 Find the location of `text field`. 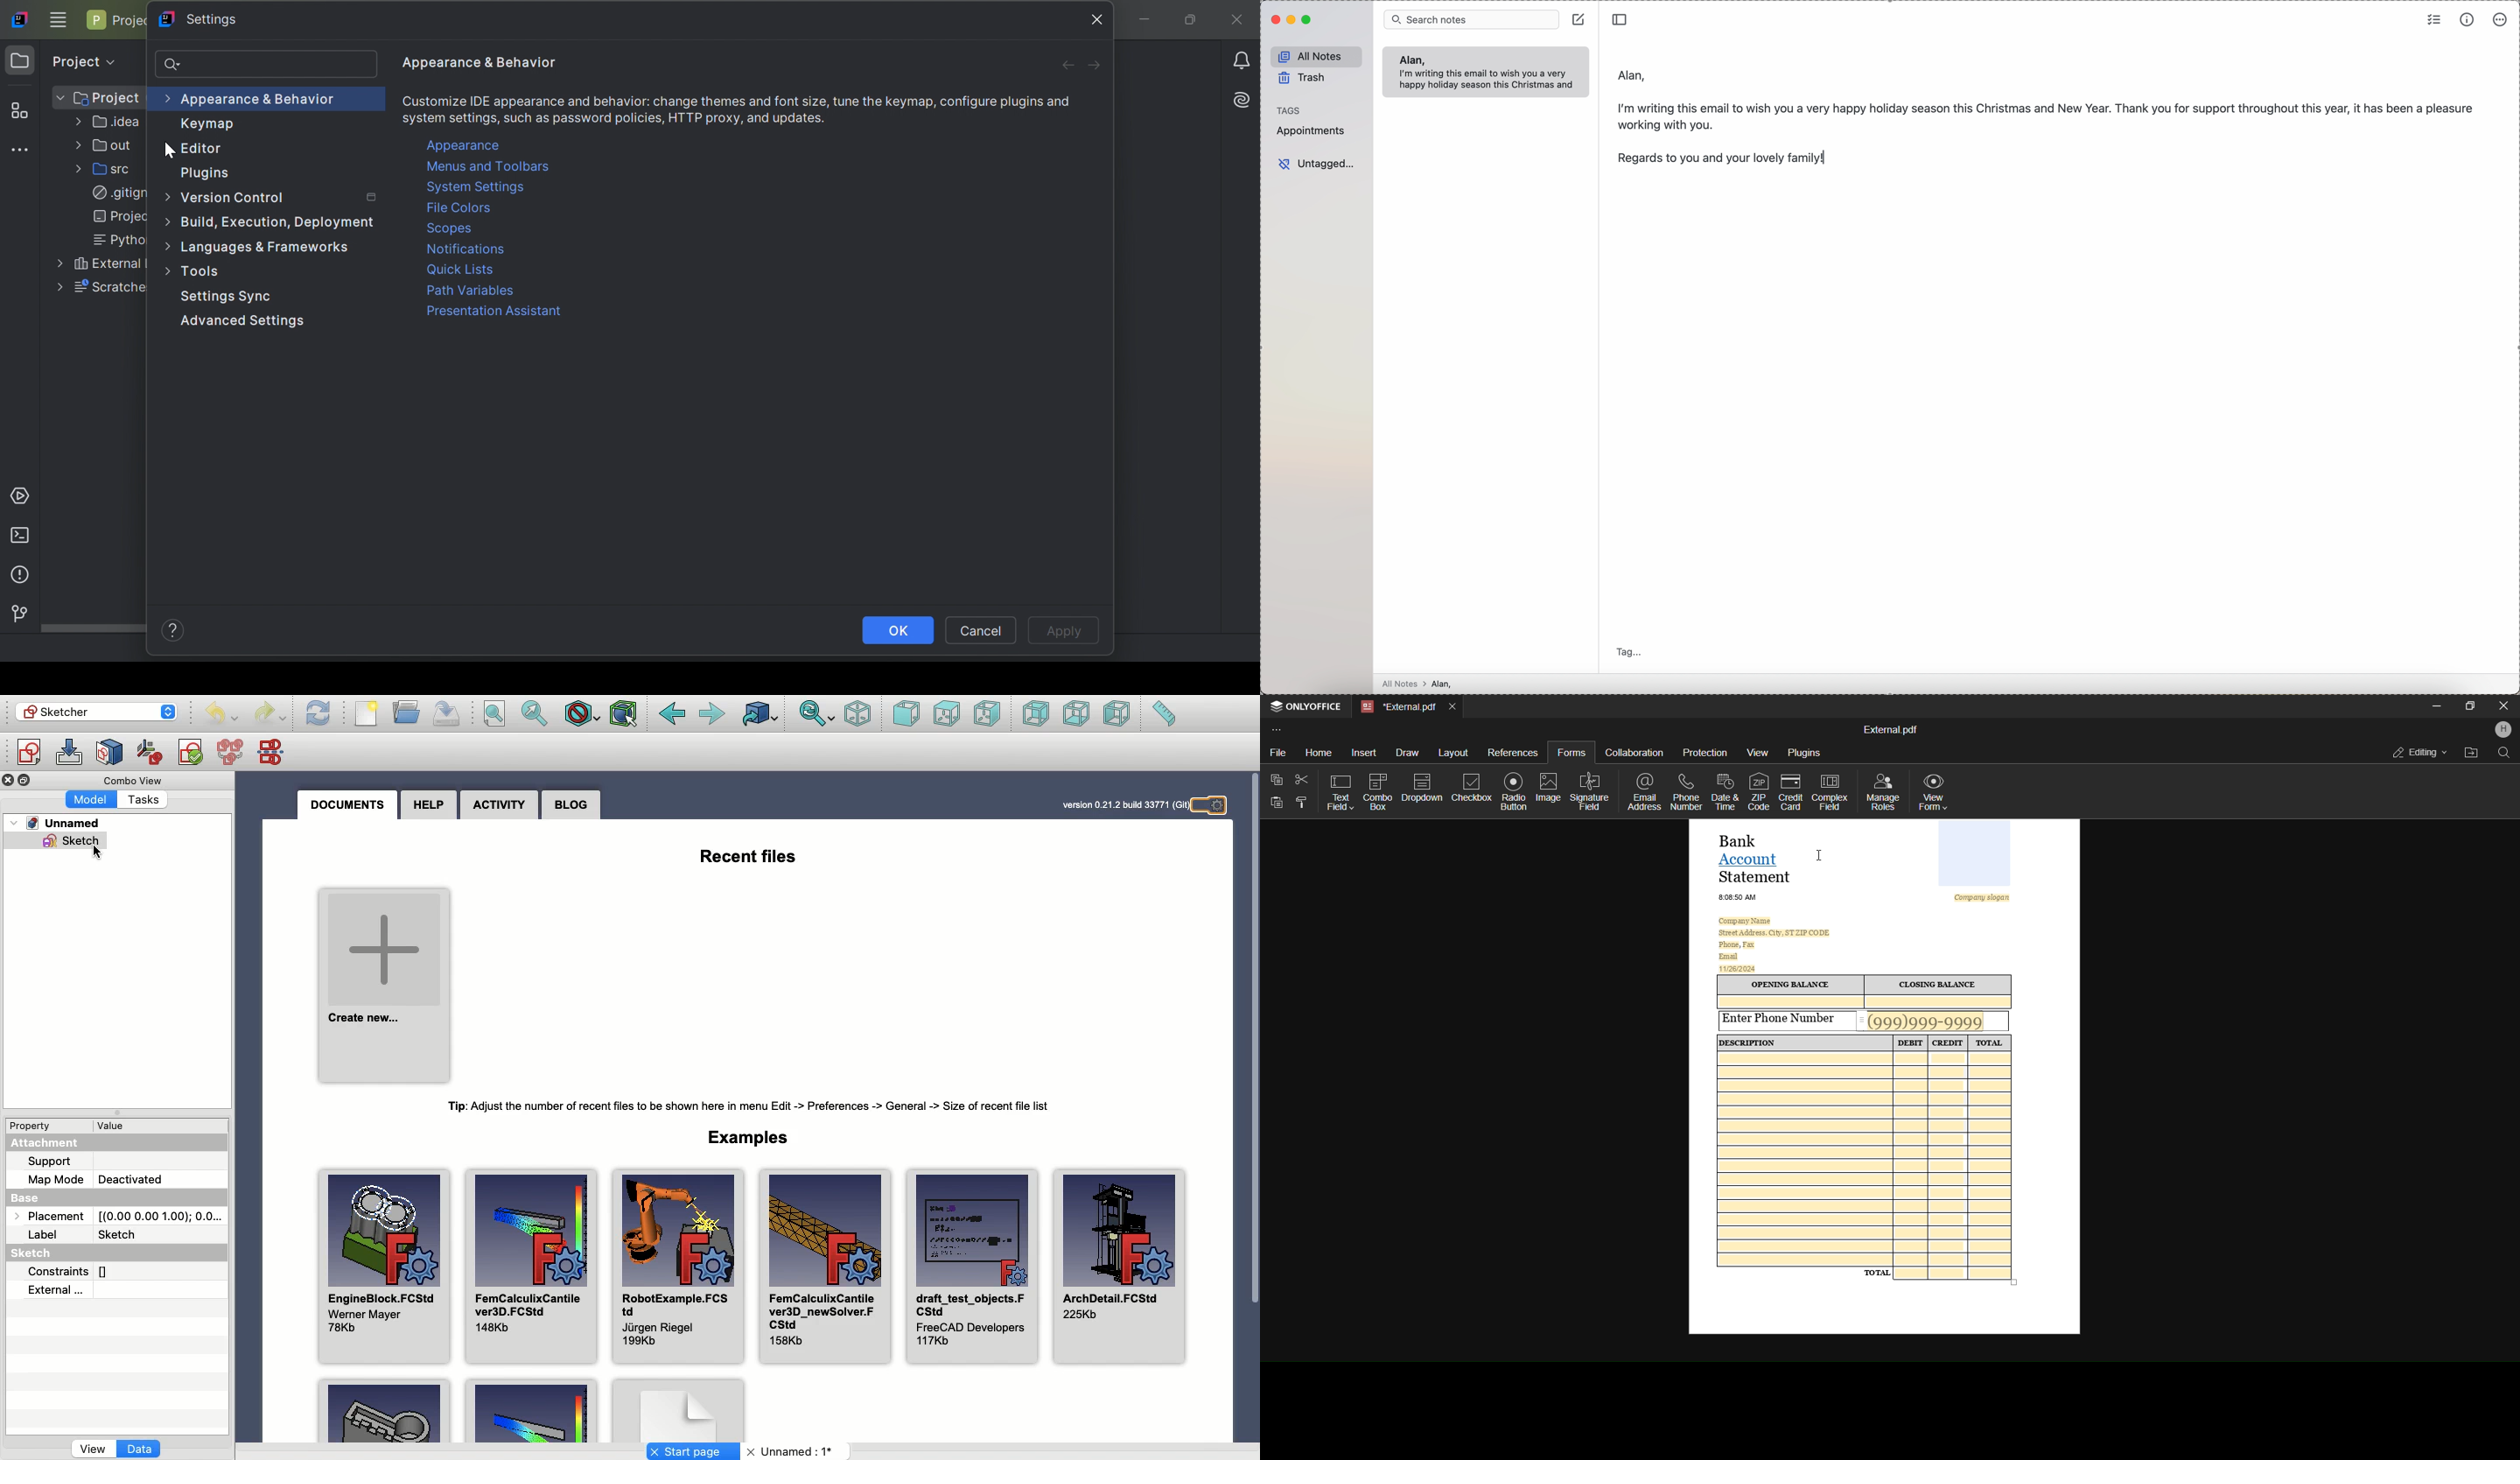

text field is located at coordinates (1336, 791).